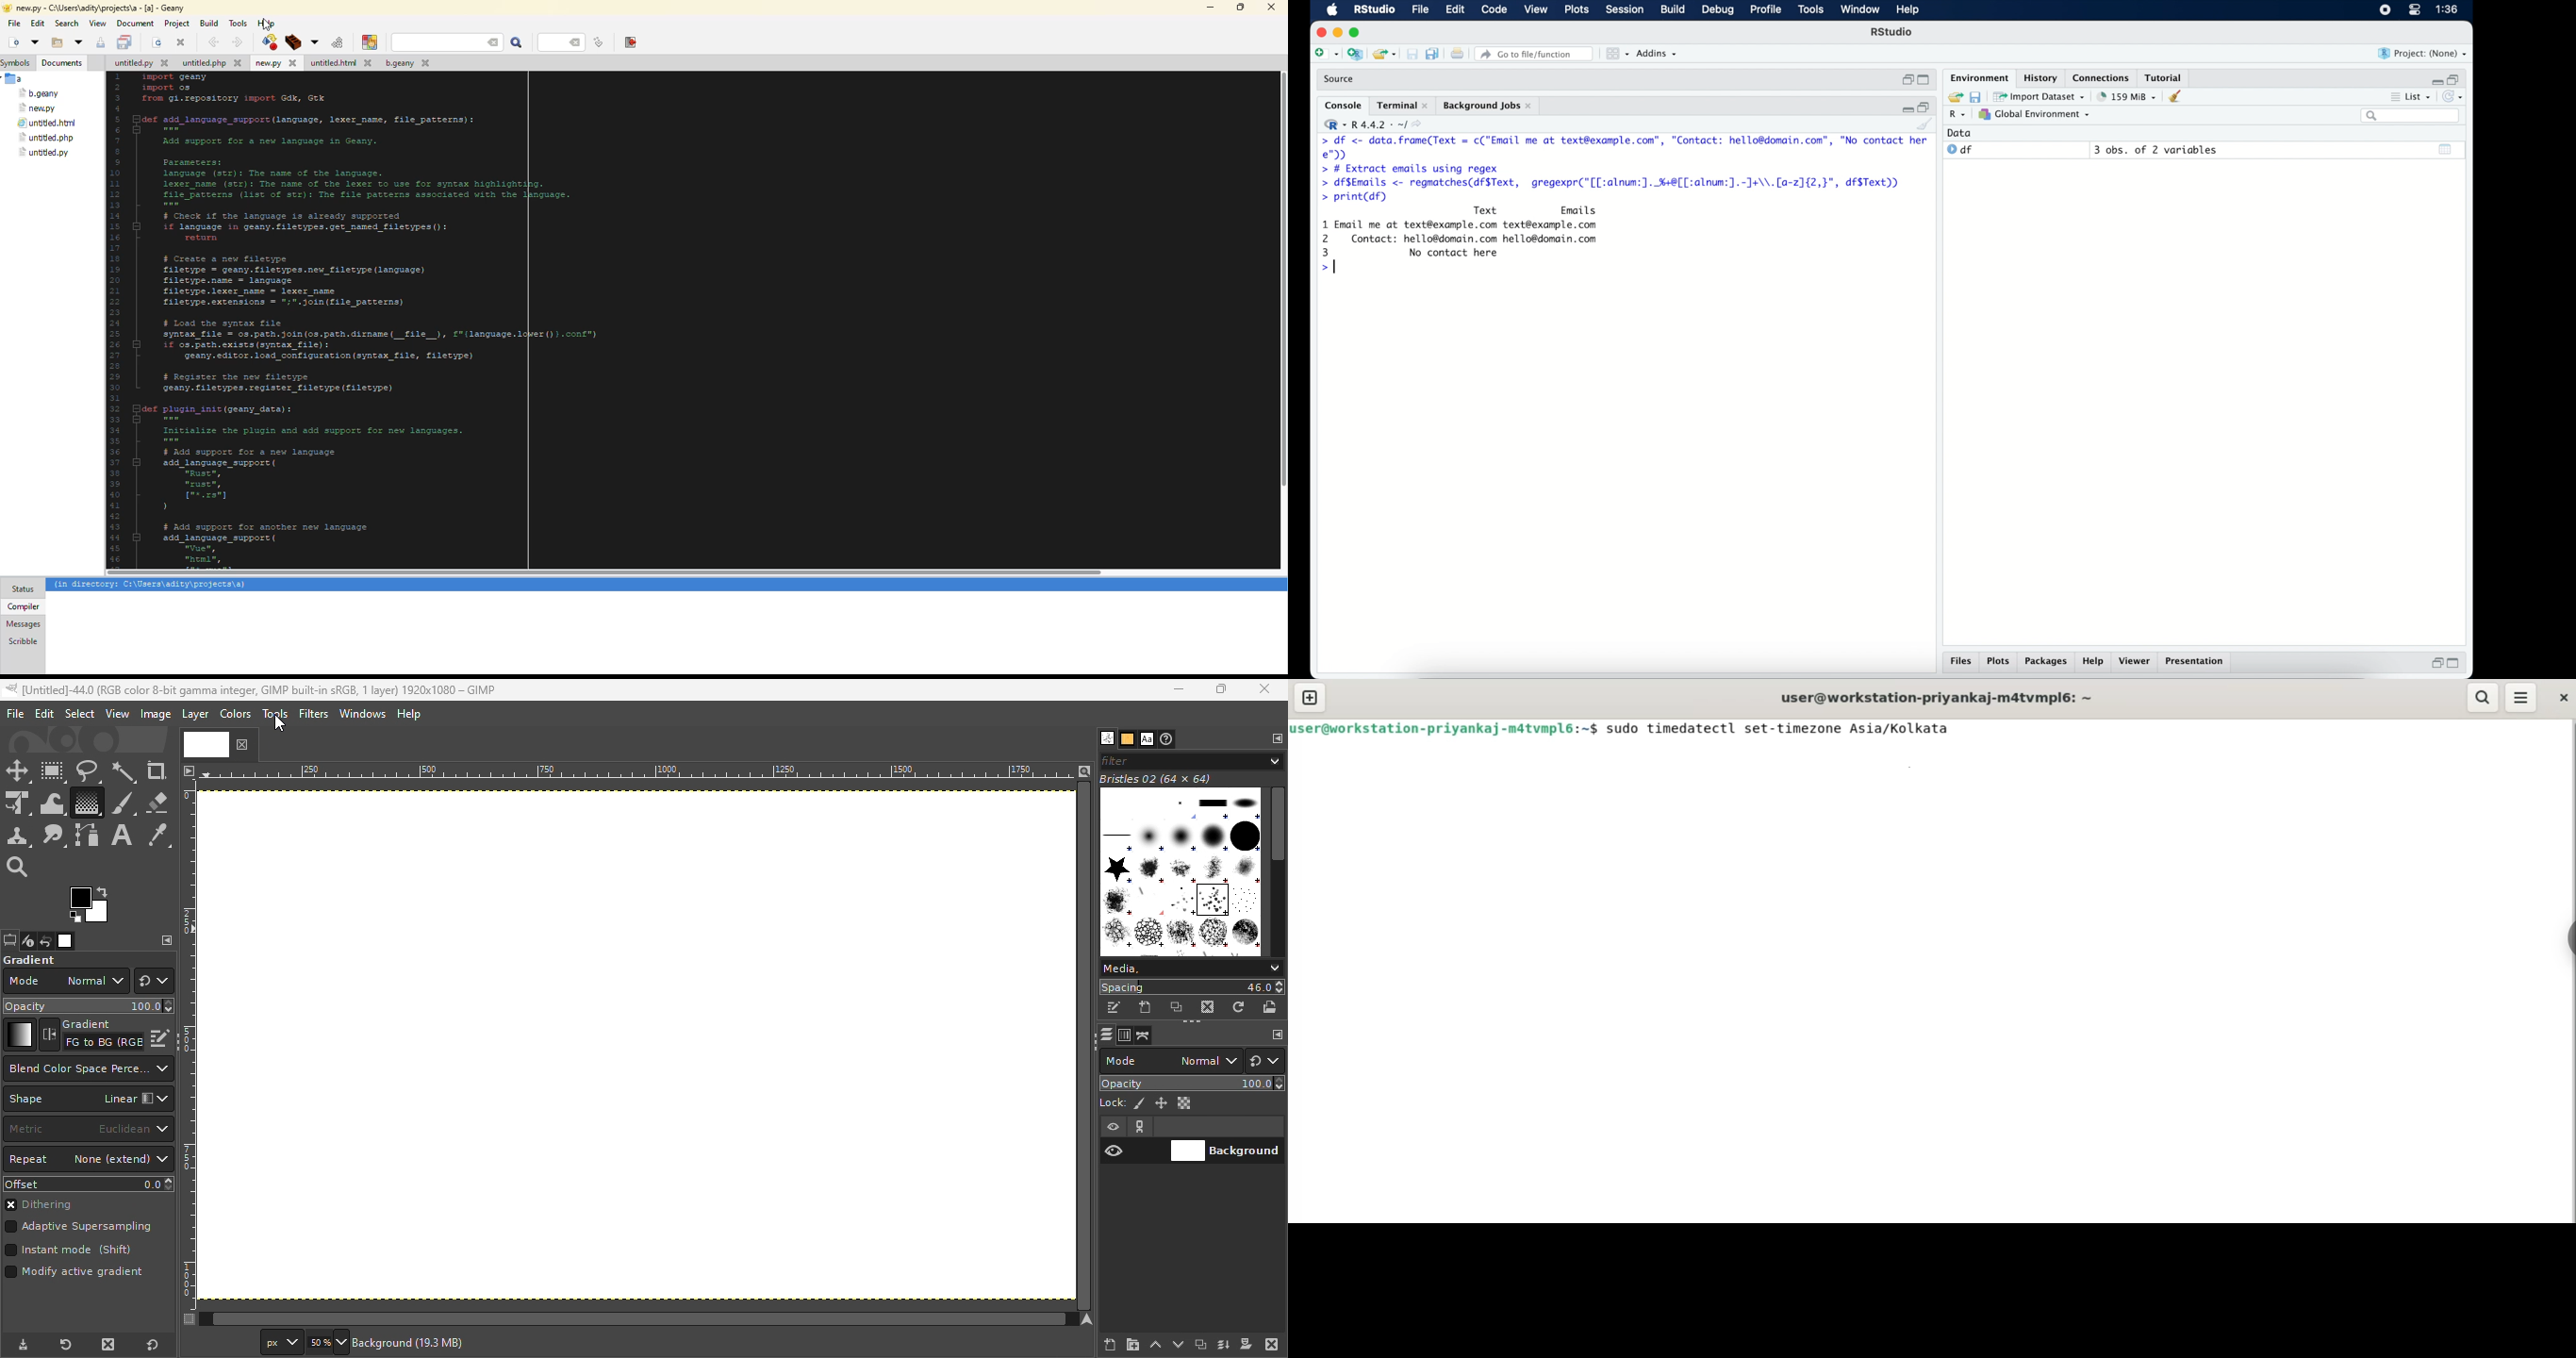 The image size is (2576, 1372). Describe the element at coordinates (1534, 53) in the screenshot. I see `Go to file/function` at that location.